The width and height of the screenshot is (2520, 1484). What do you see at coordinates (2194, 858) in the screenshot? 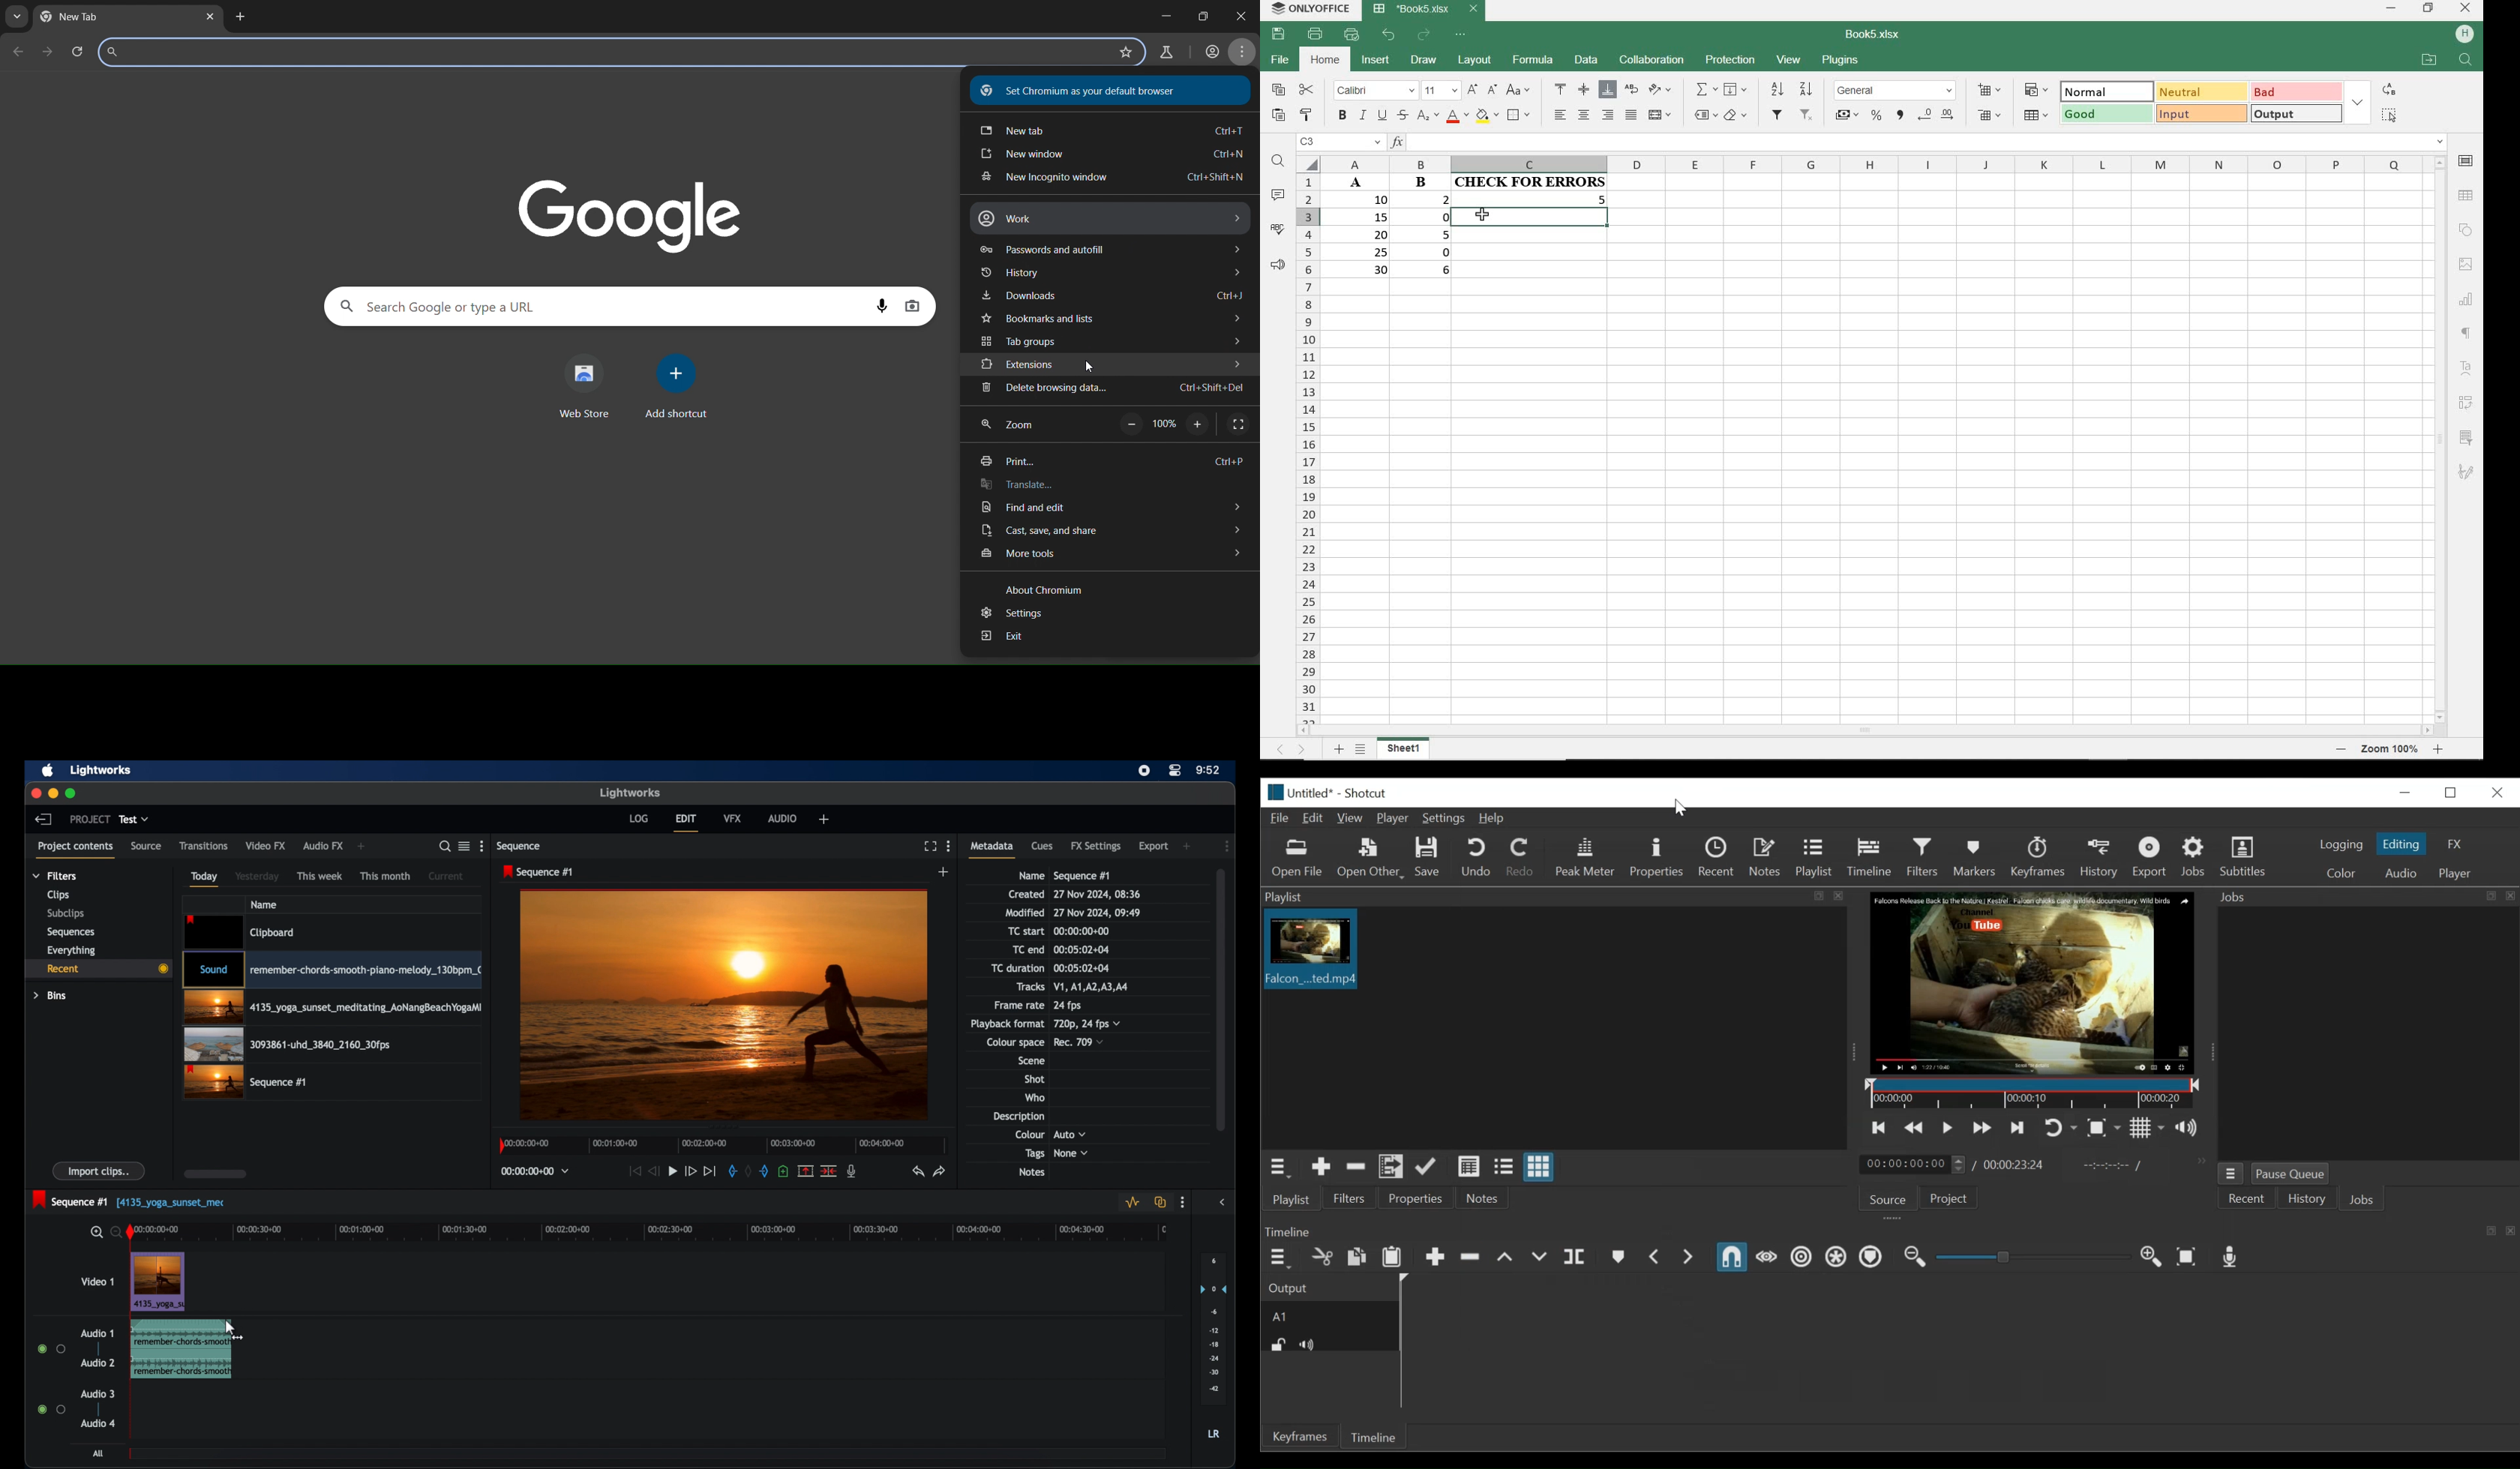
I see `Jobs` at bounding box center [2194, 858].